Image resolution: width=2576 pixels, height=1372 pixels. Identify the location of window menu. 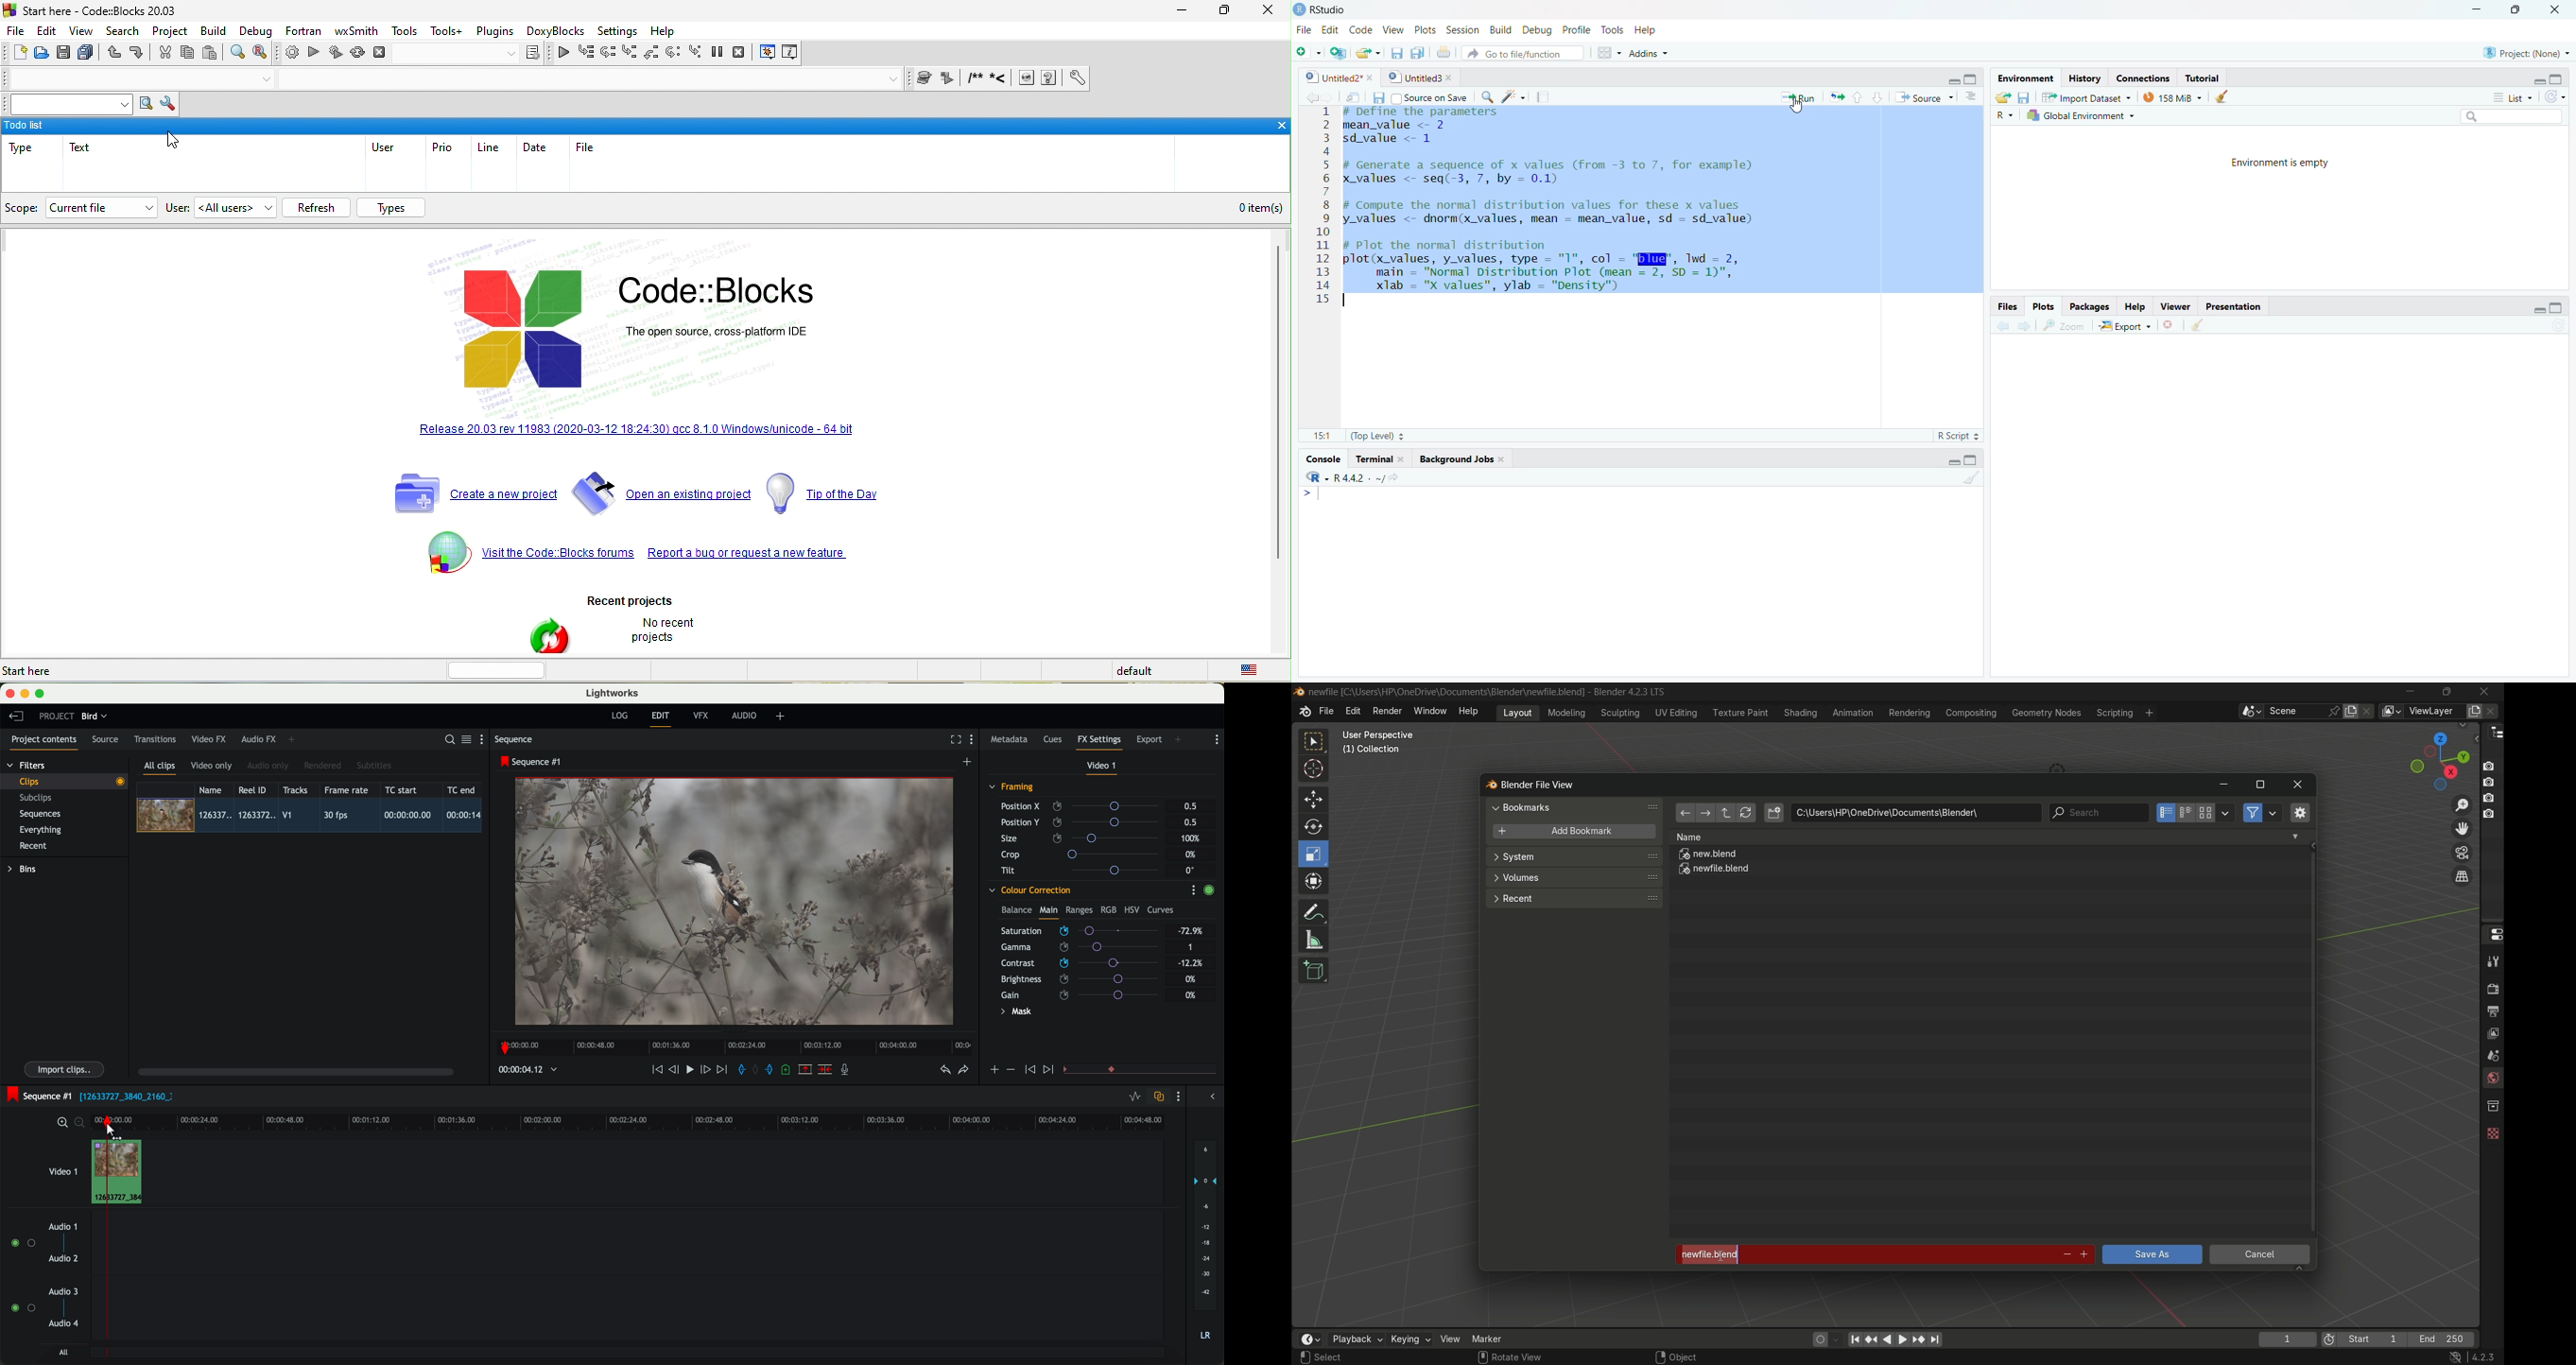
(1431, 712).